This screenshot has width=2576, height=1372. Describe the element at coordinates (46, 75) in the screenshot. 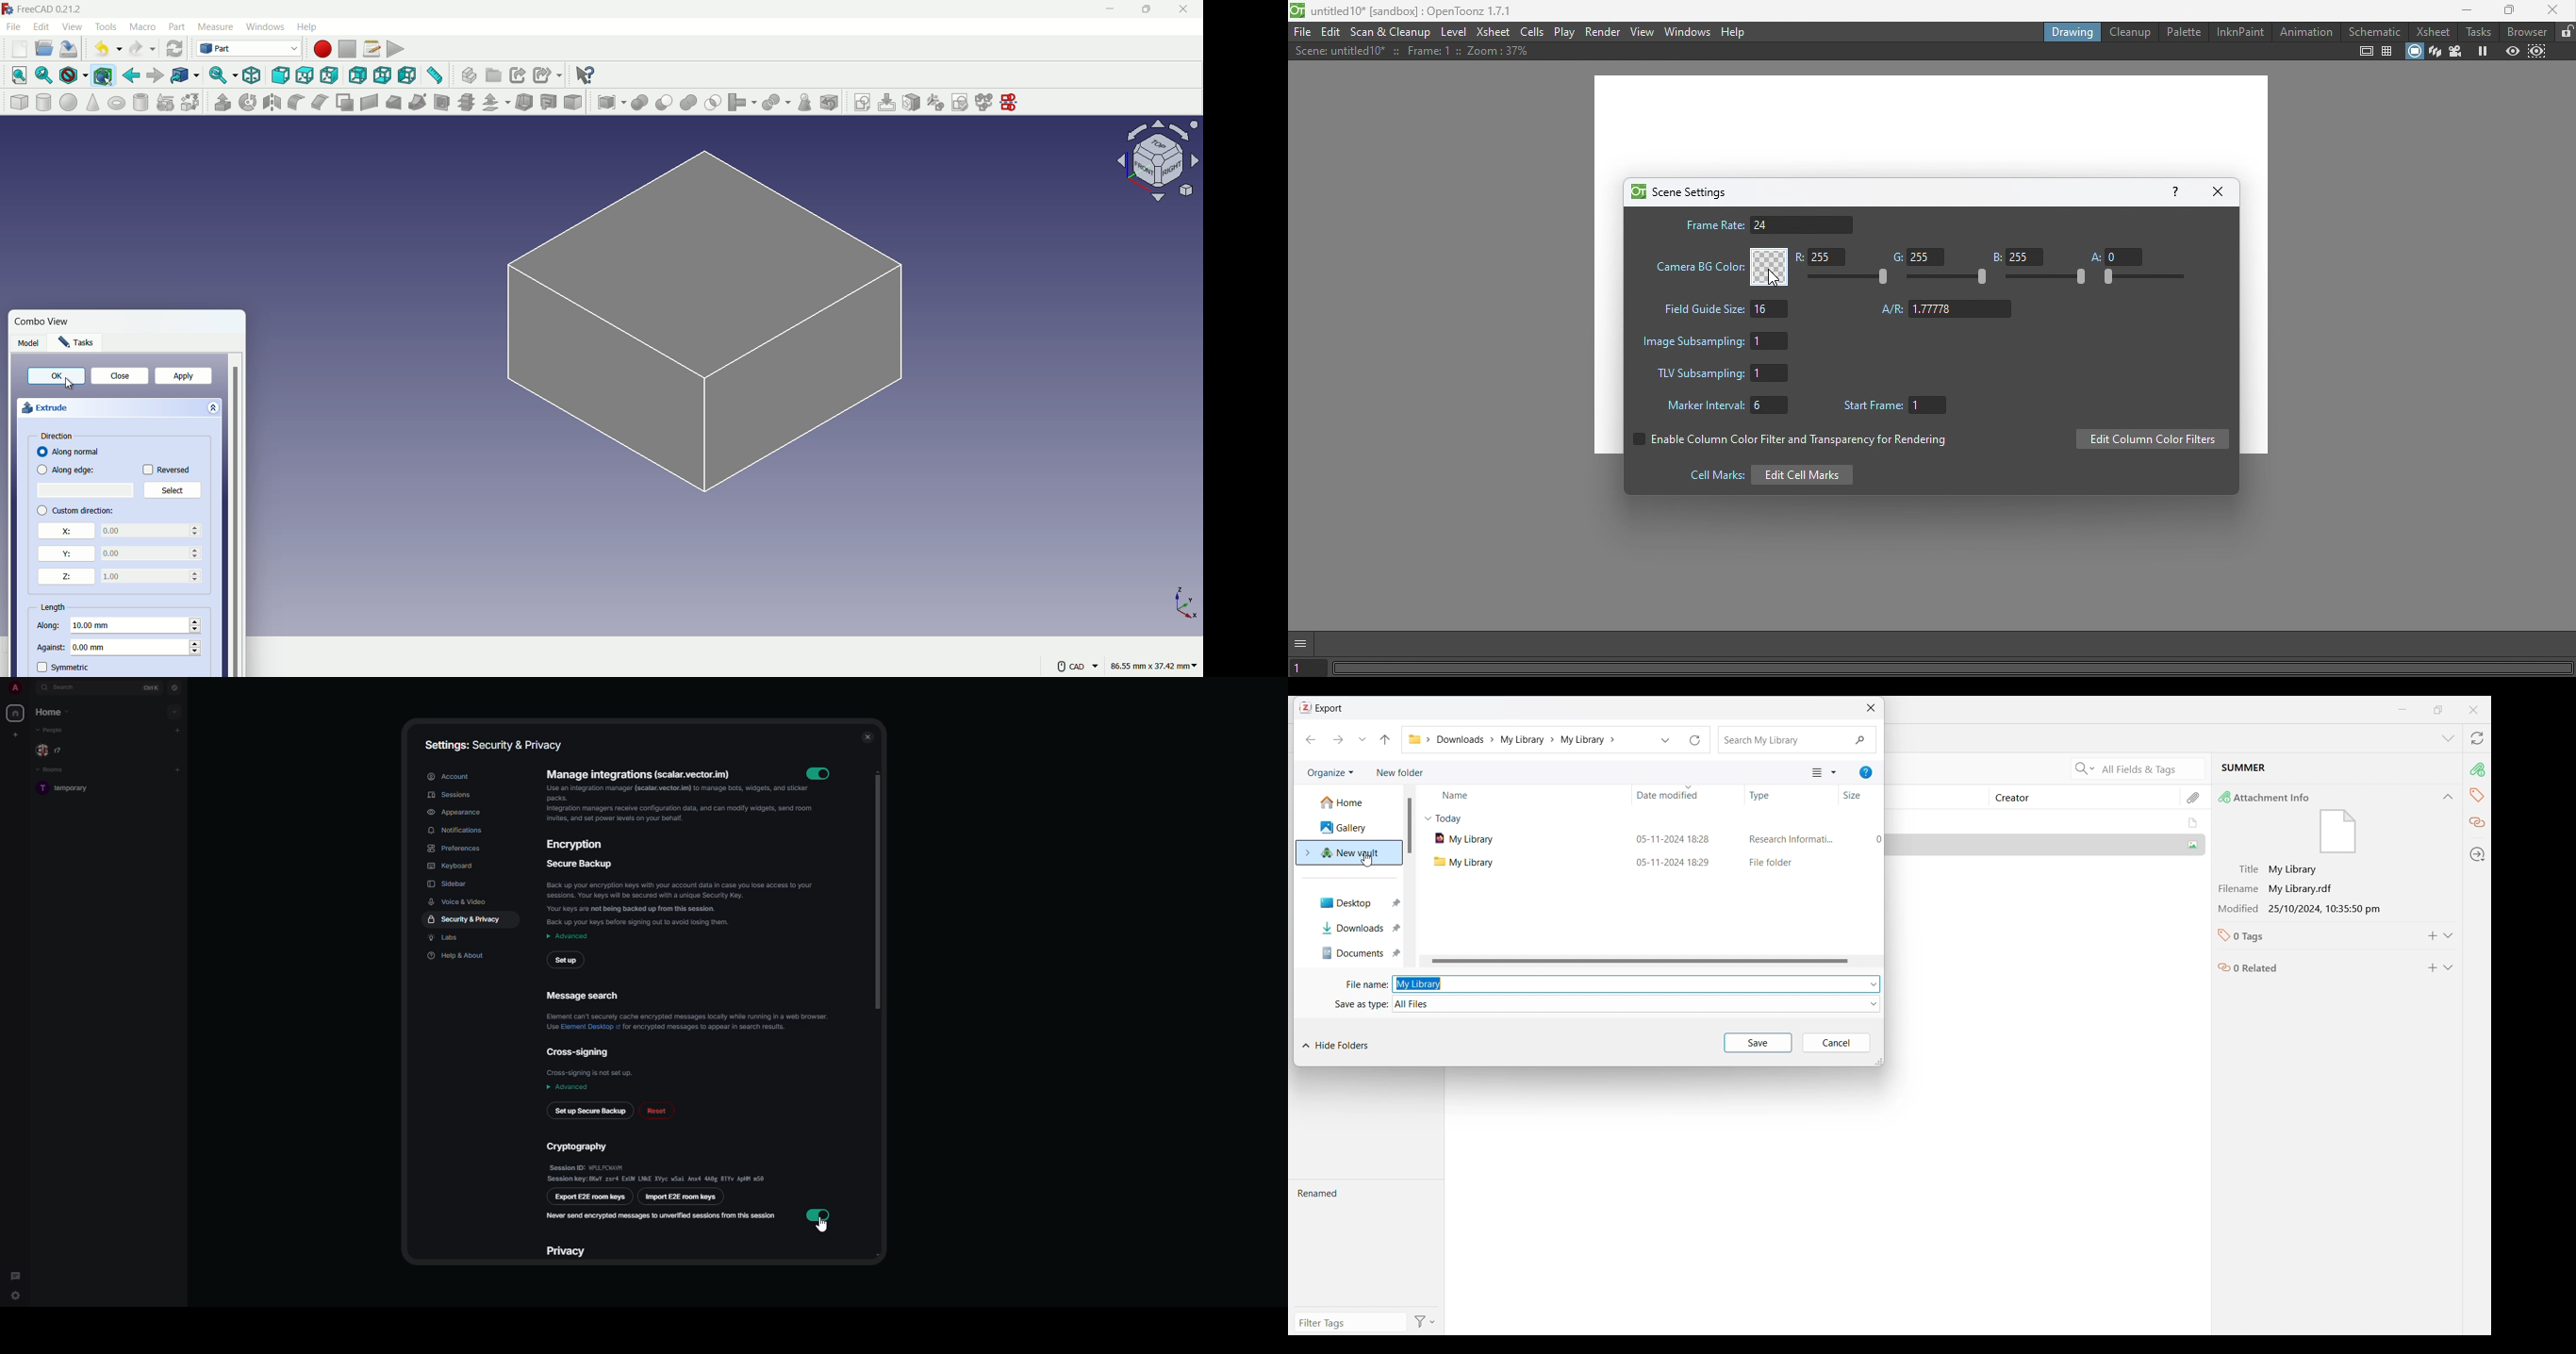

I see `fit selection` at that location.